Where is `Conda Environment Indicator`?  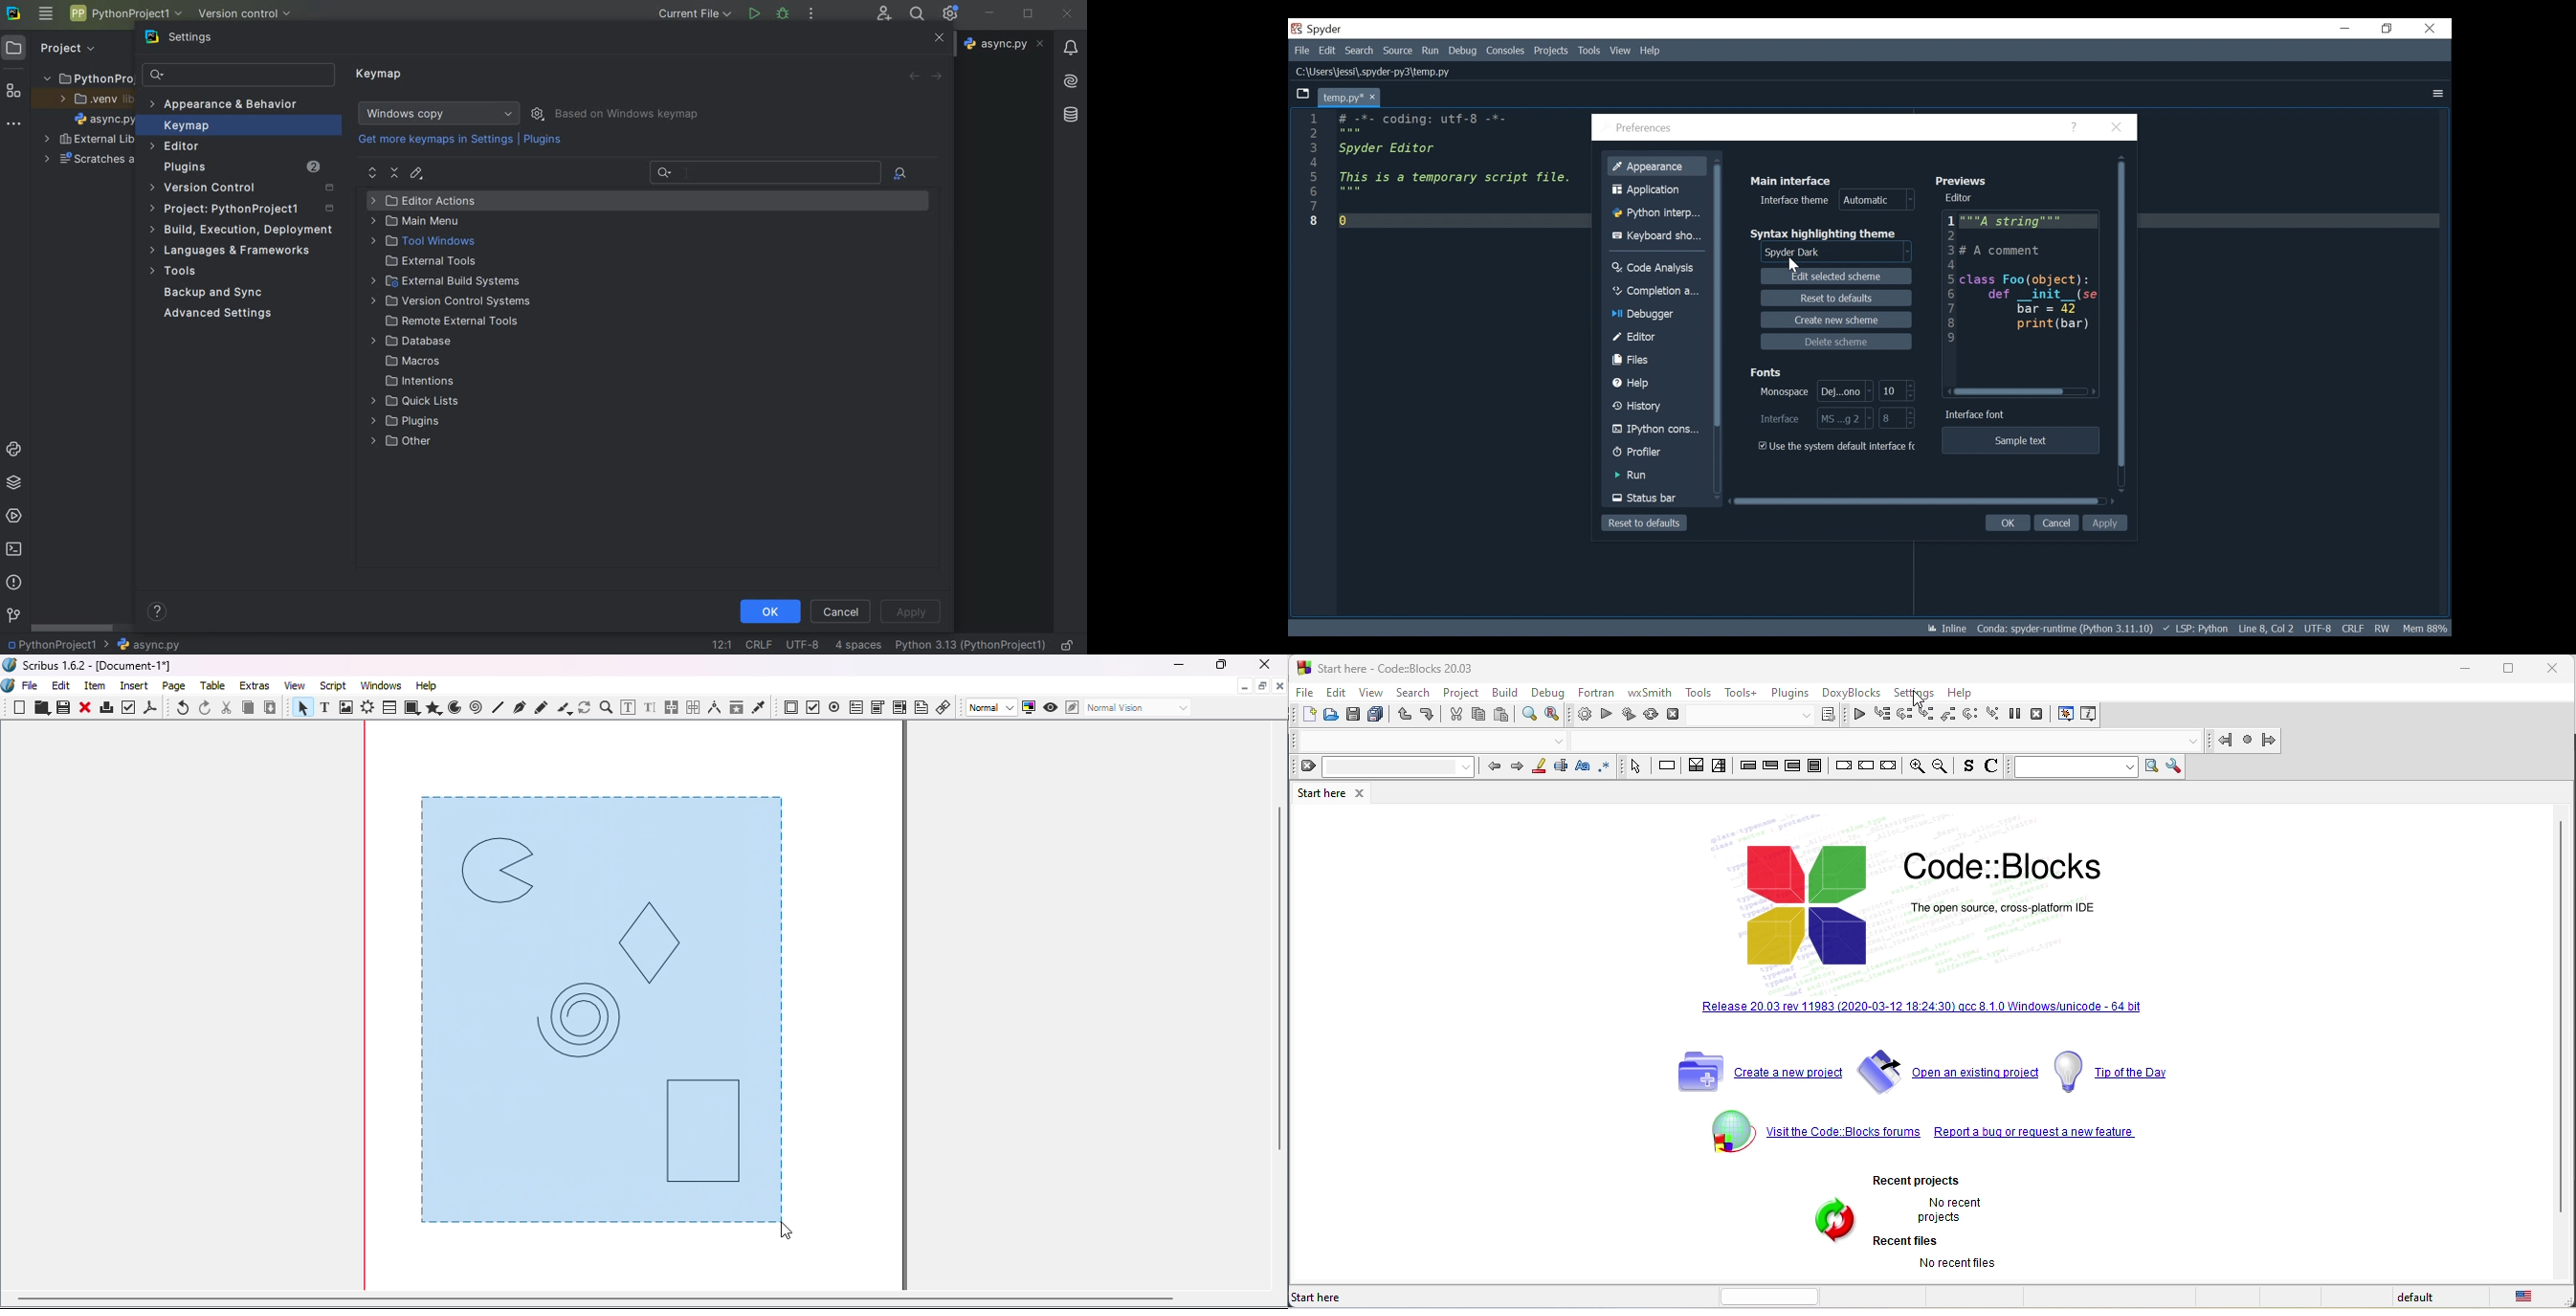
Conda Environment Indicator is located at coordinates (2065, 627).